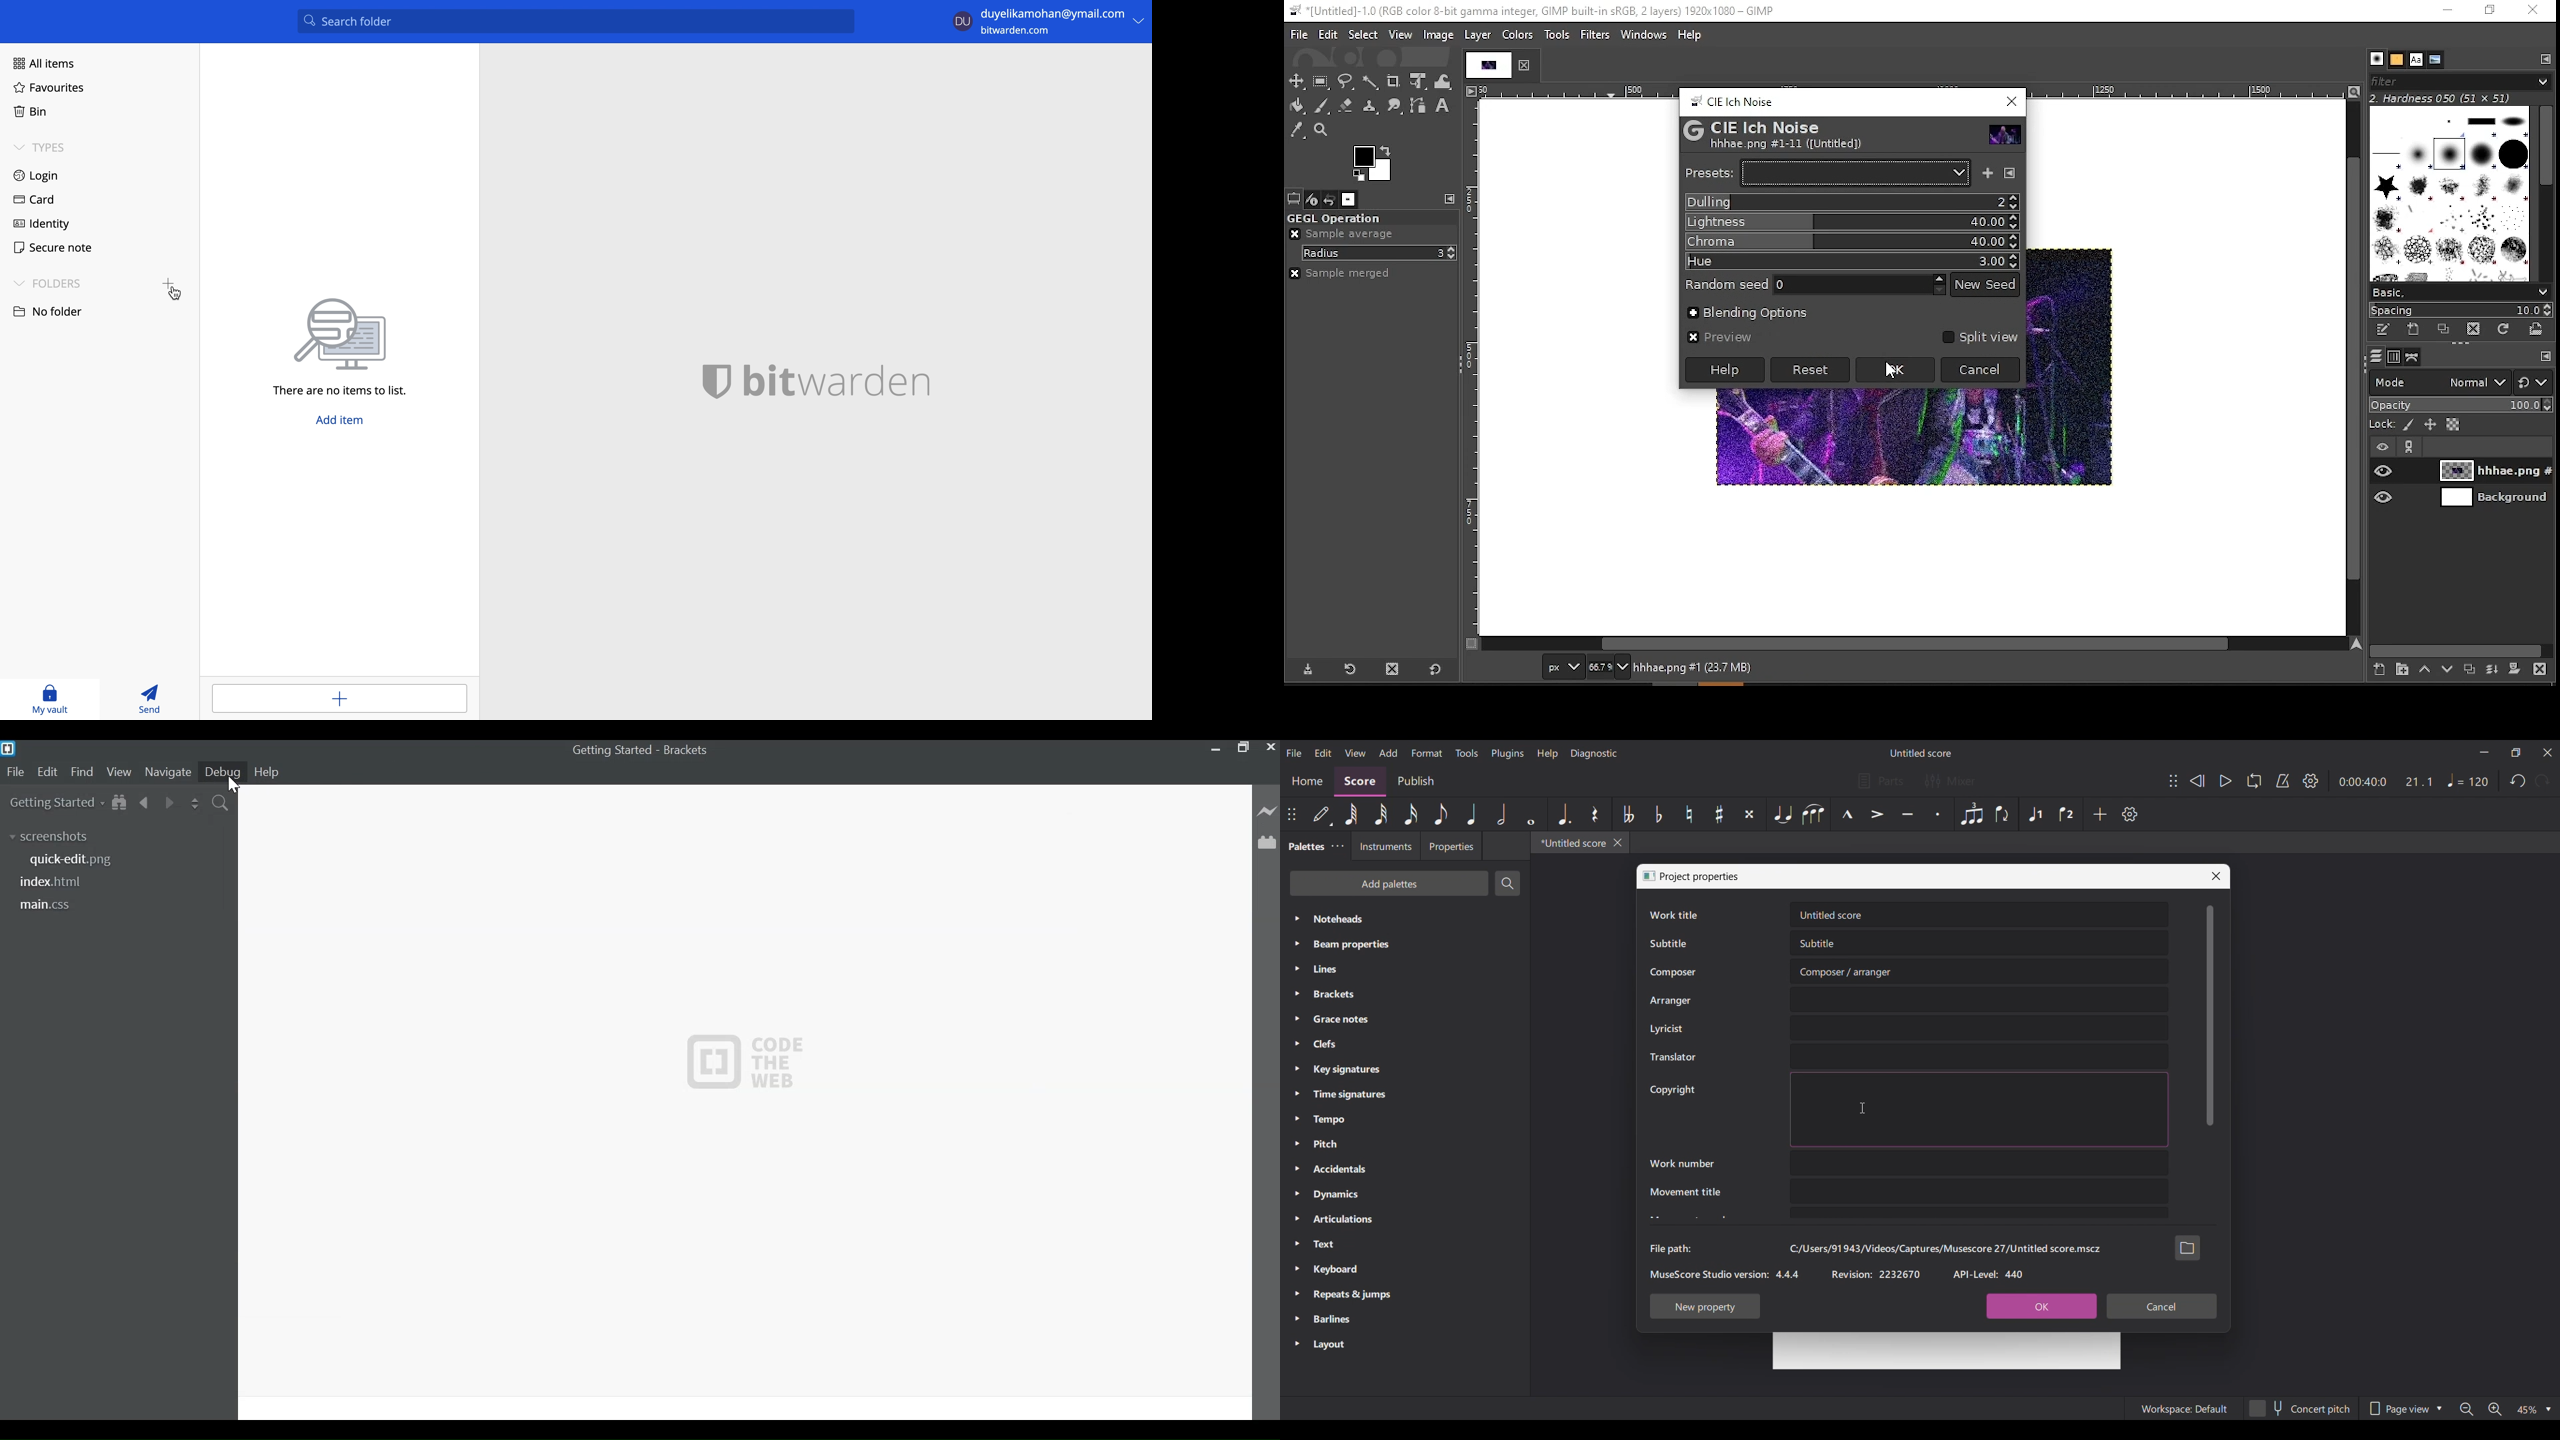 The image size is (2576, 1456). Describe the element at coordinates (83, 773) in the screenshot. I see `Find` at that location.